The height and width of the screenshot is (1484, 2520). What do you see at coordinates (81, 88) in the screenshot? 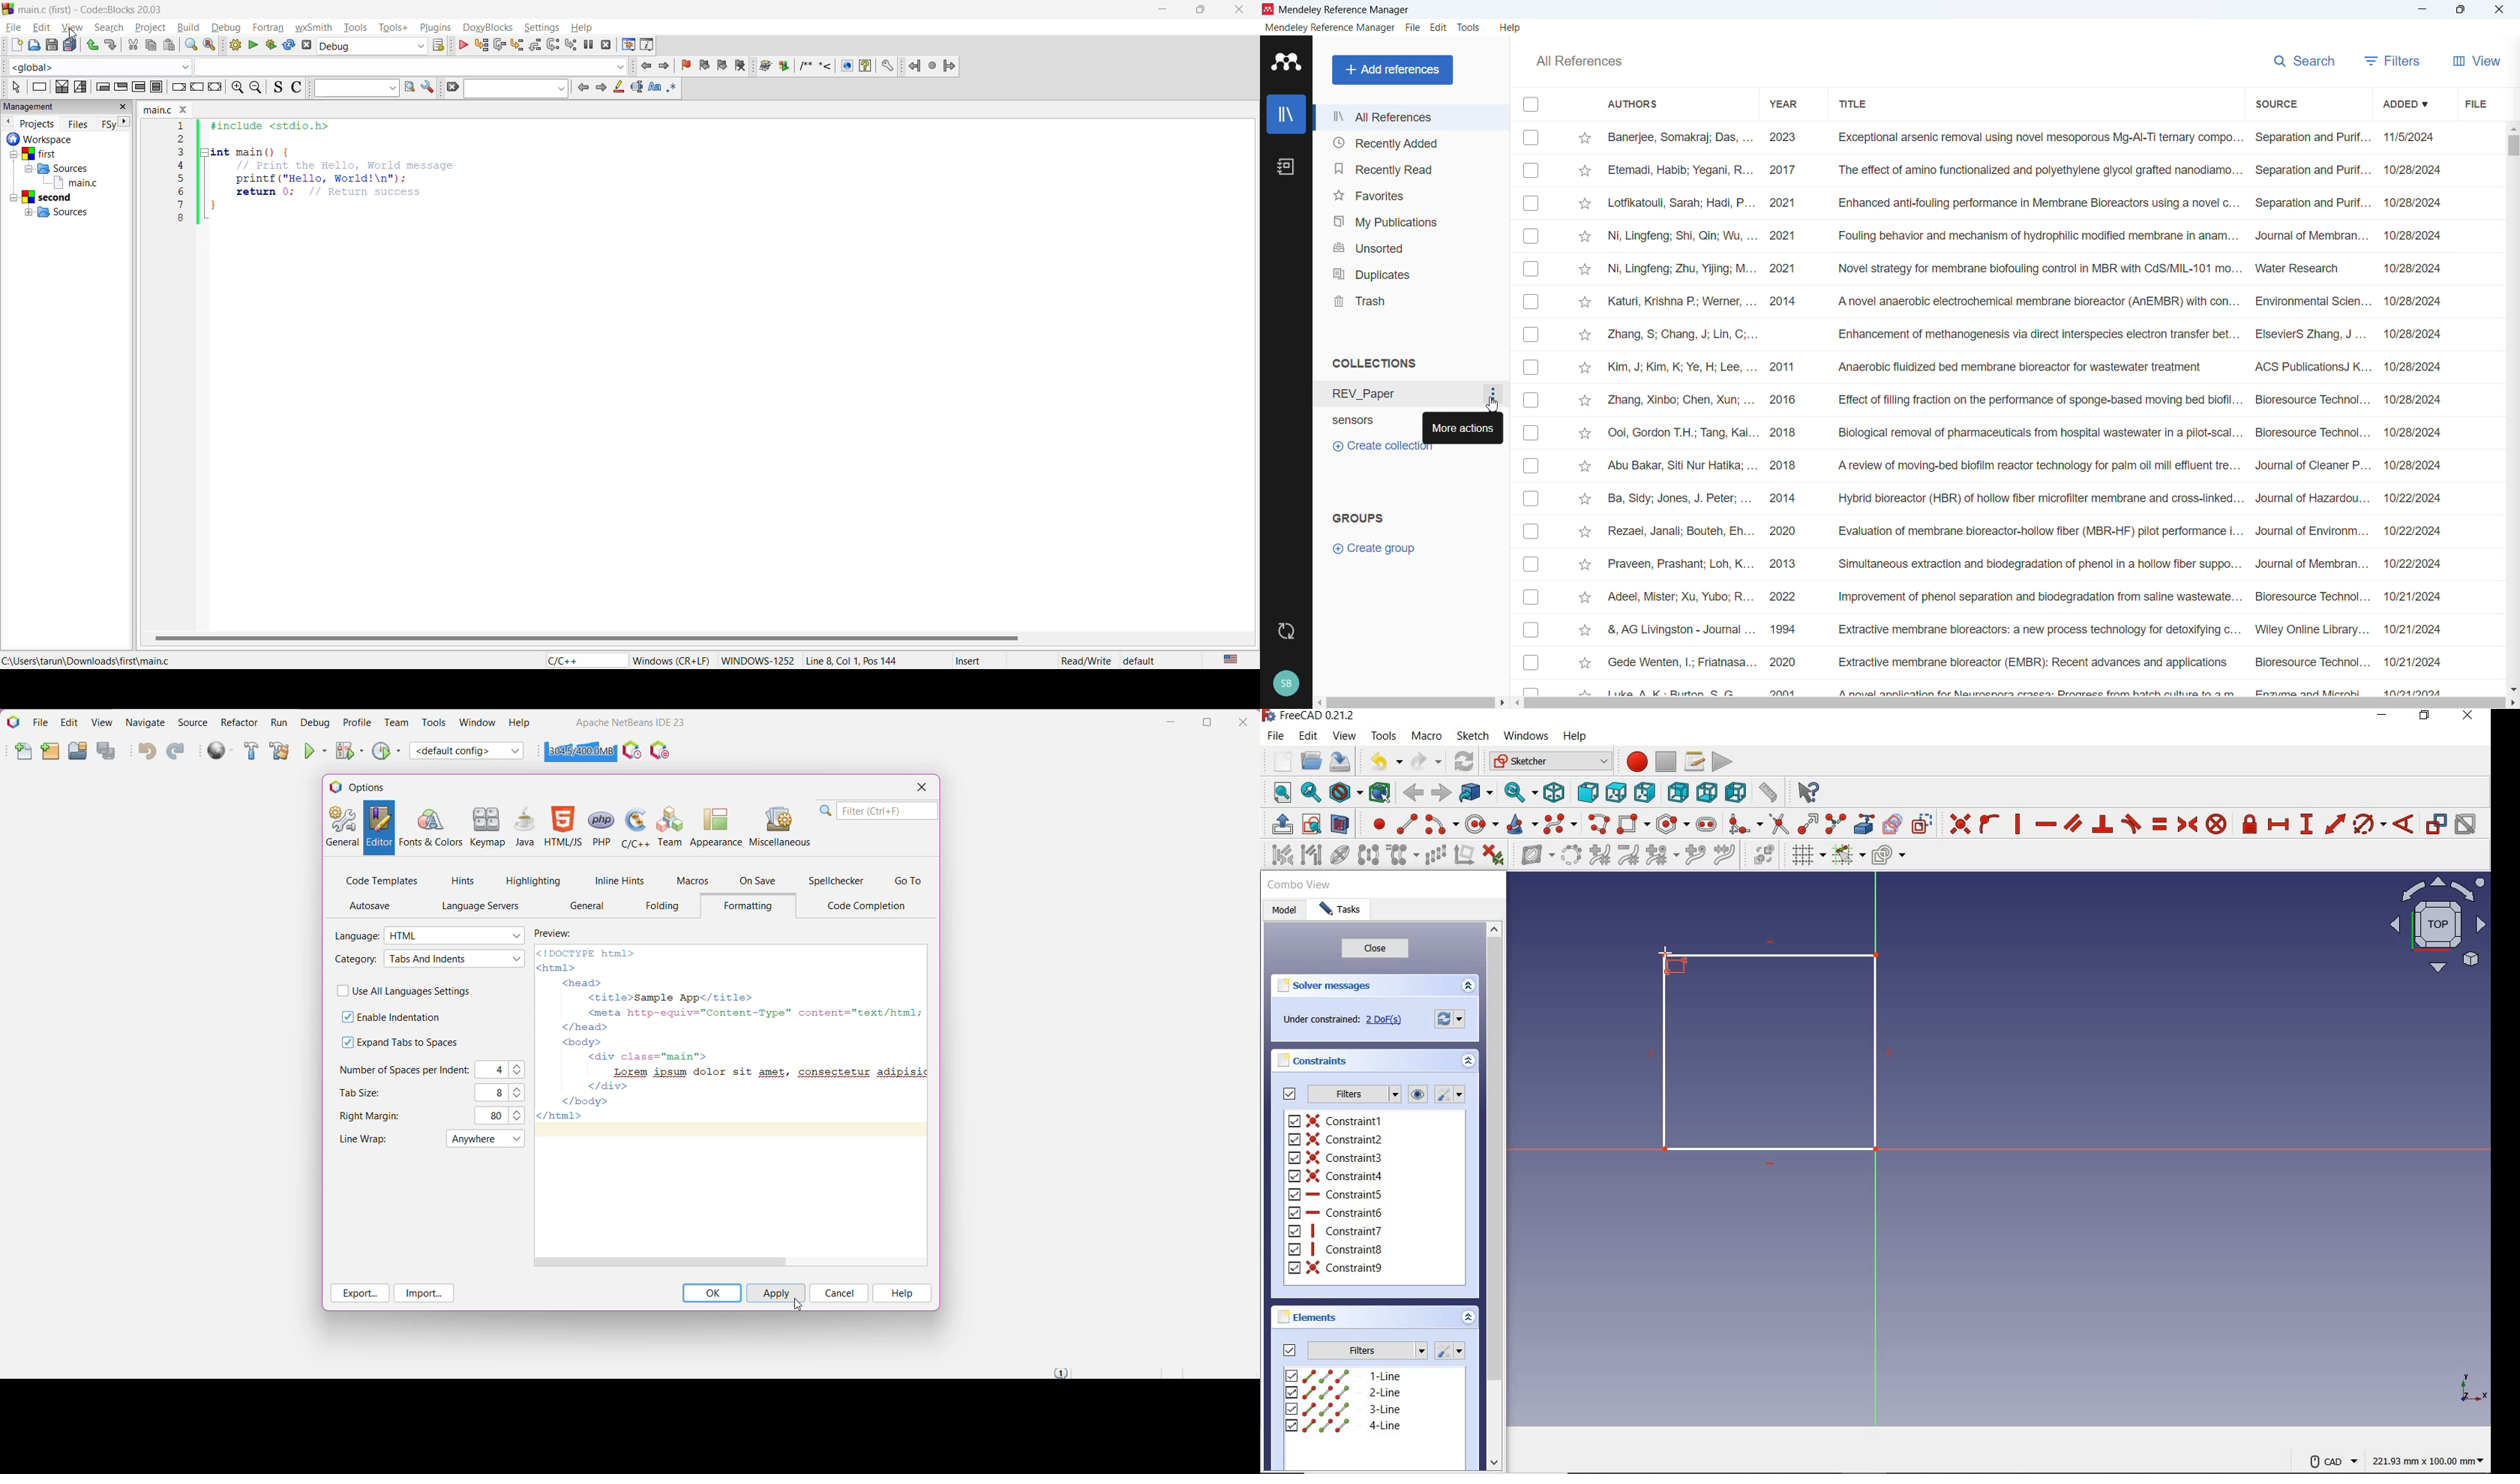
I see `selection` at bounding box center [81, 88].